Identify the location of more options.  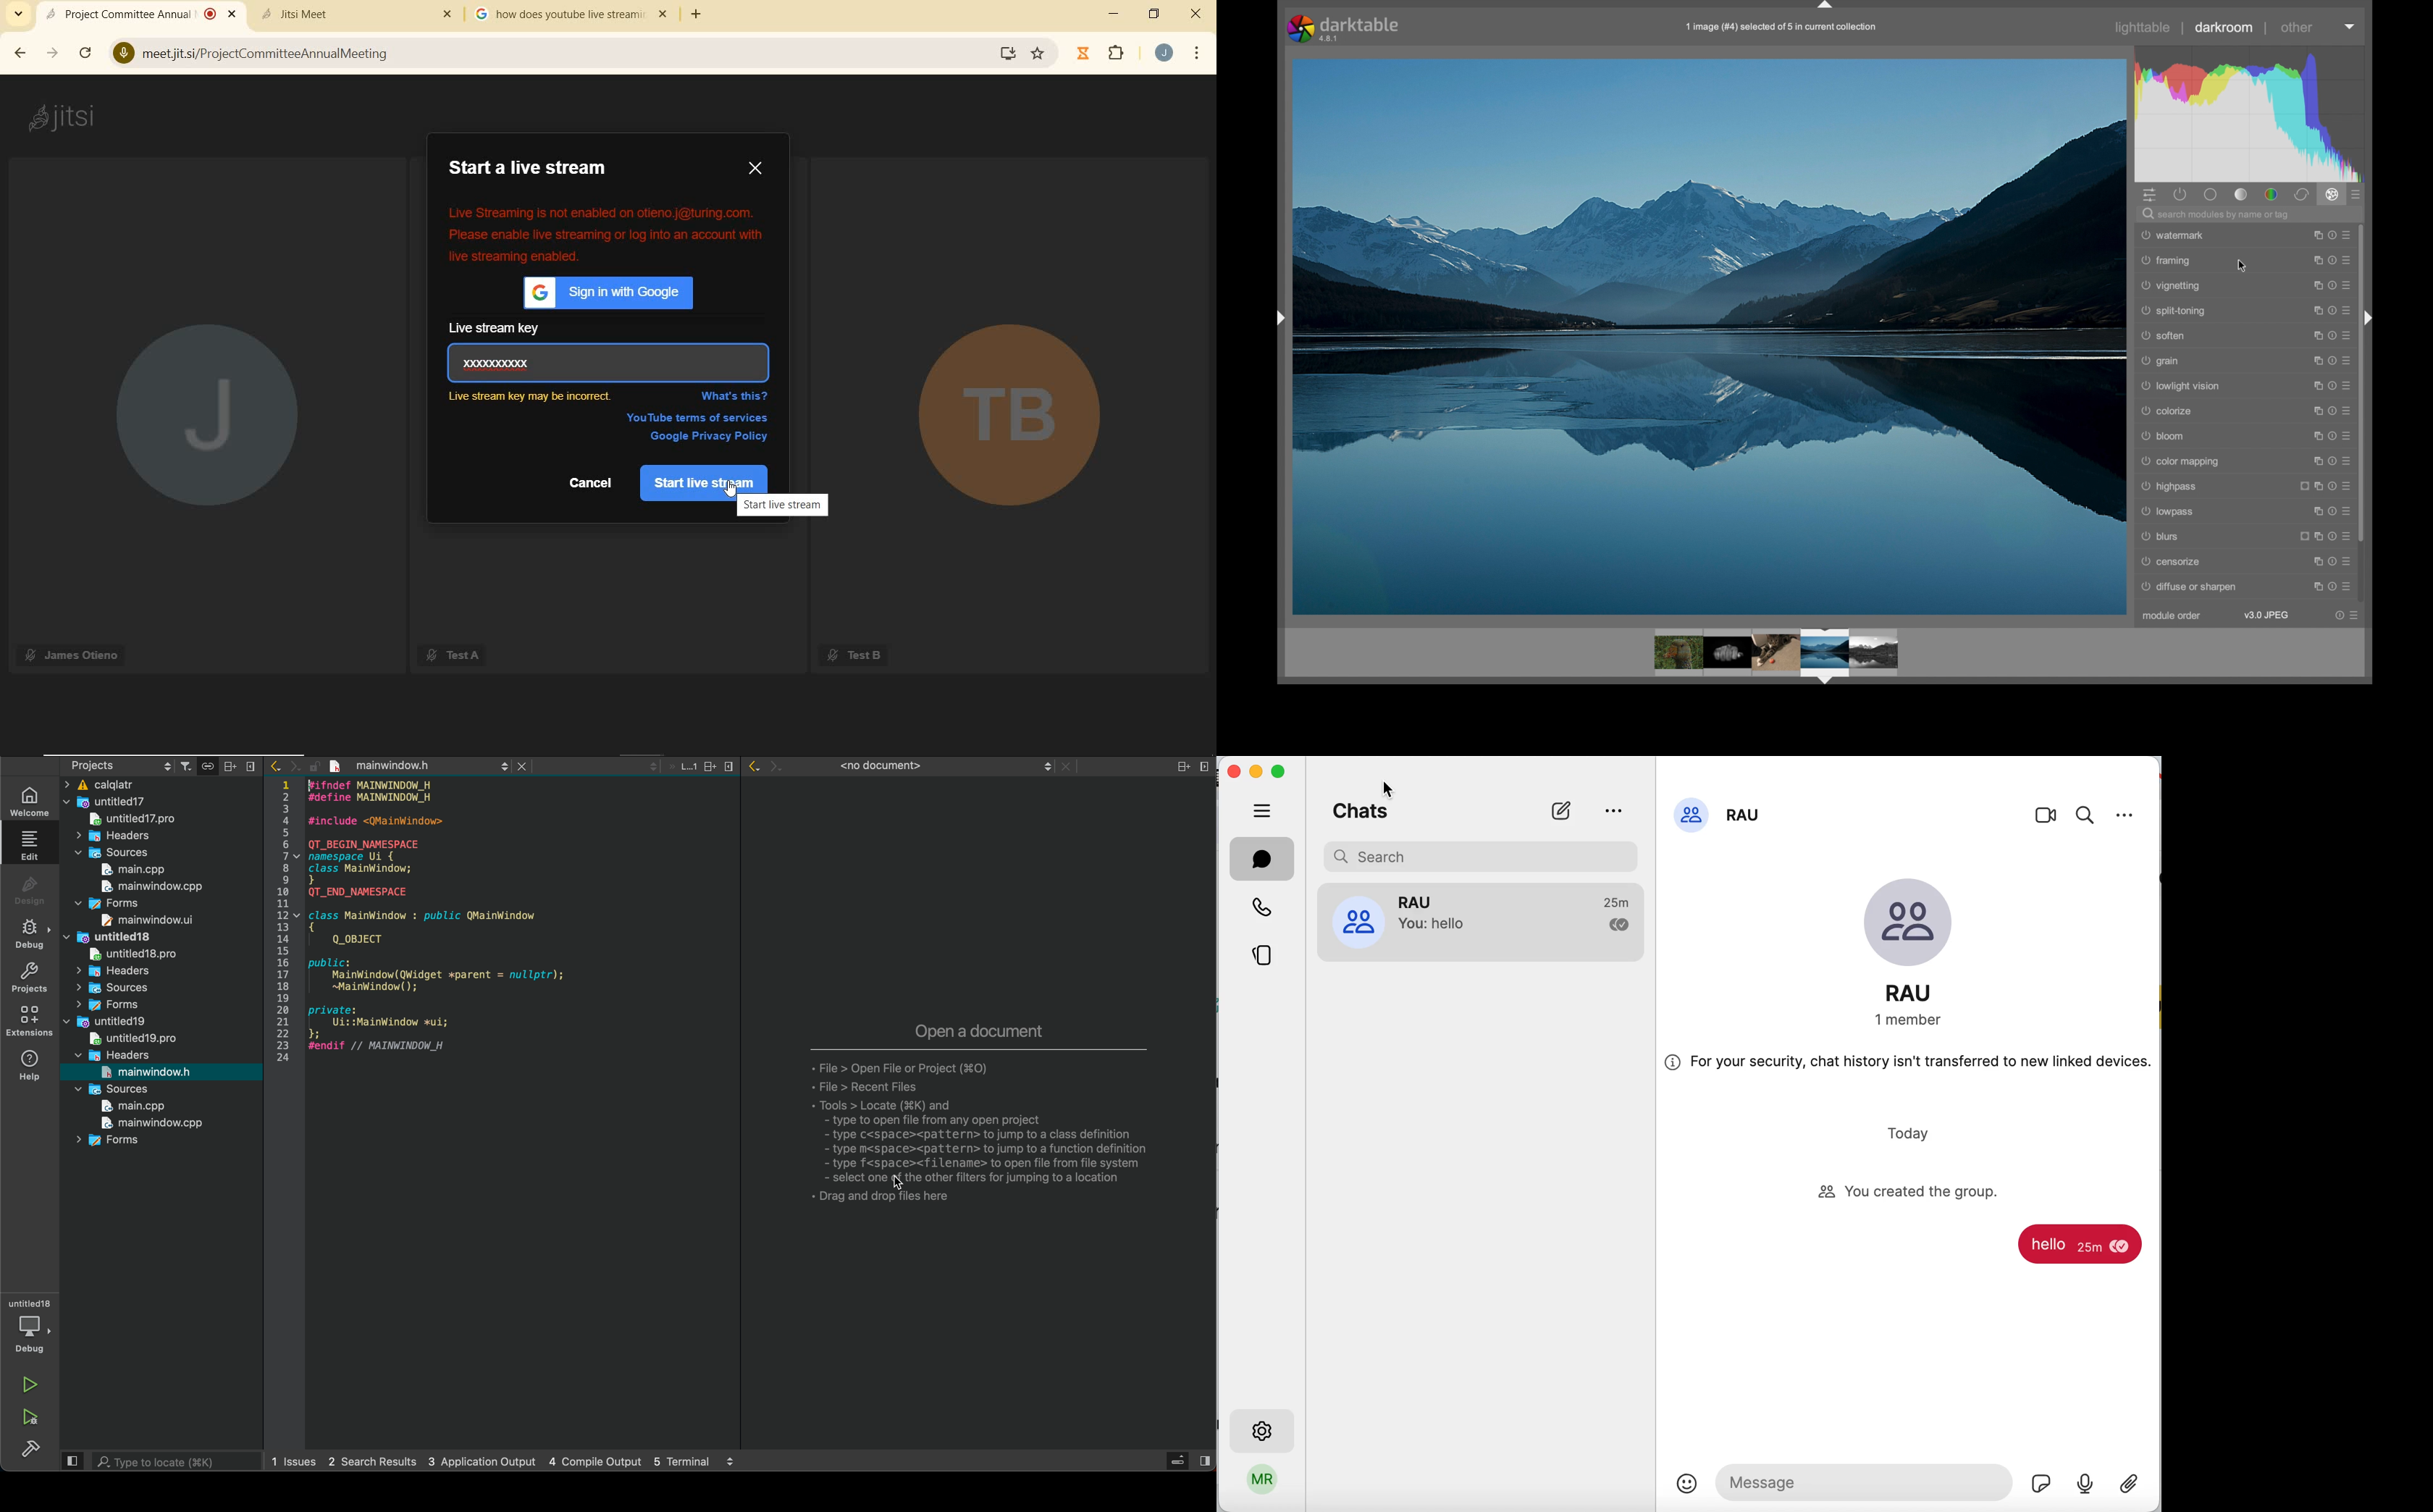
(2333, 310).